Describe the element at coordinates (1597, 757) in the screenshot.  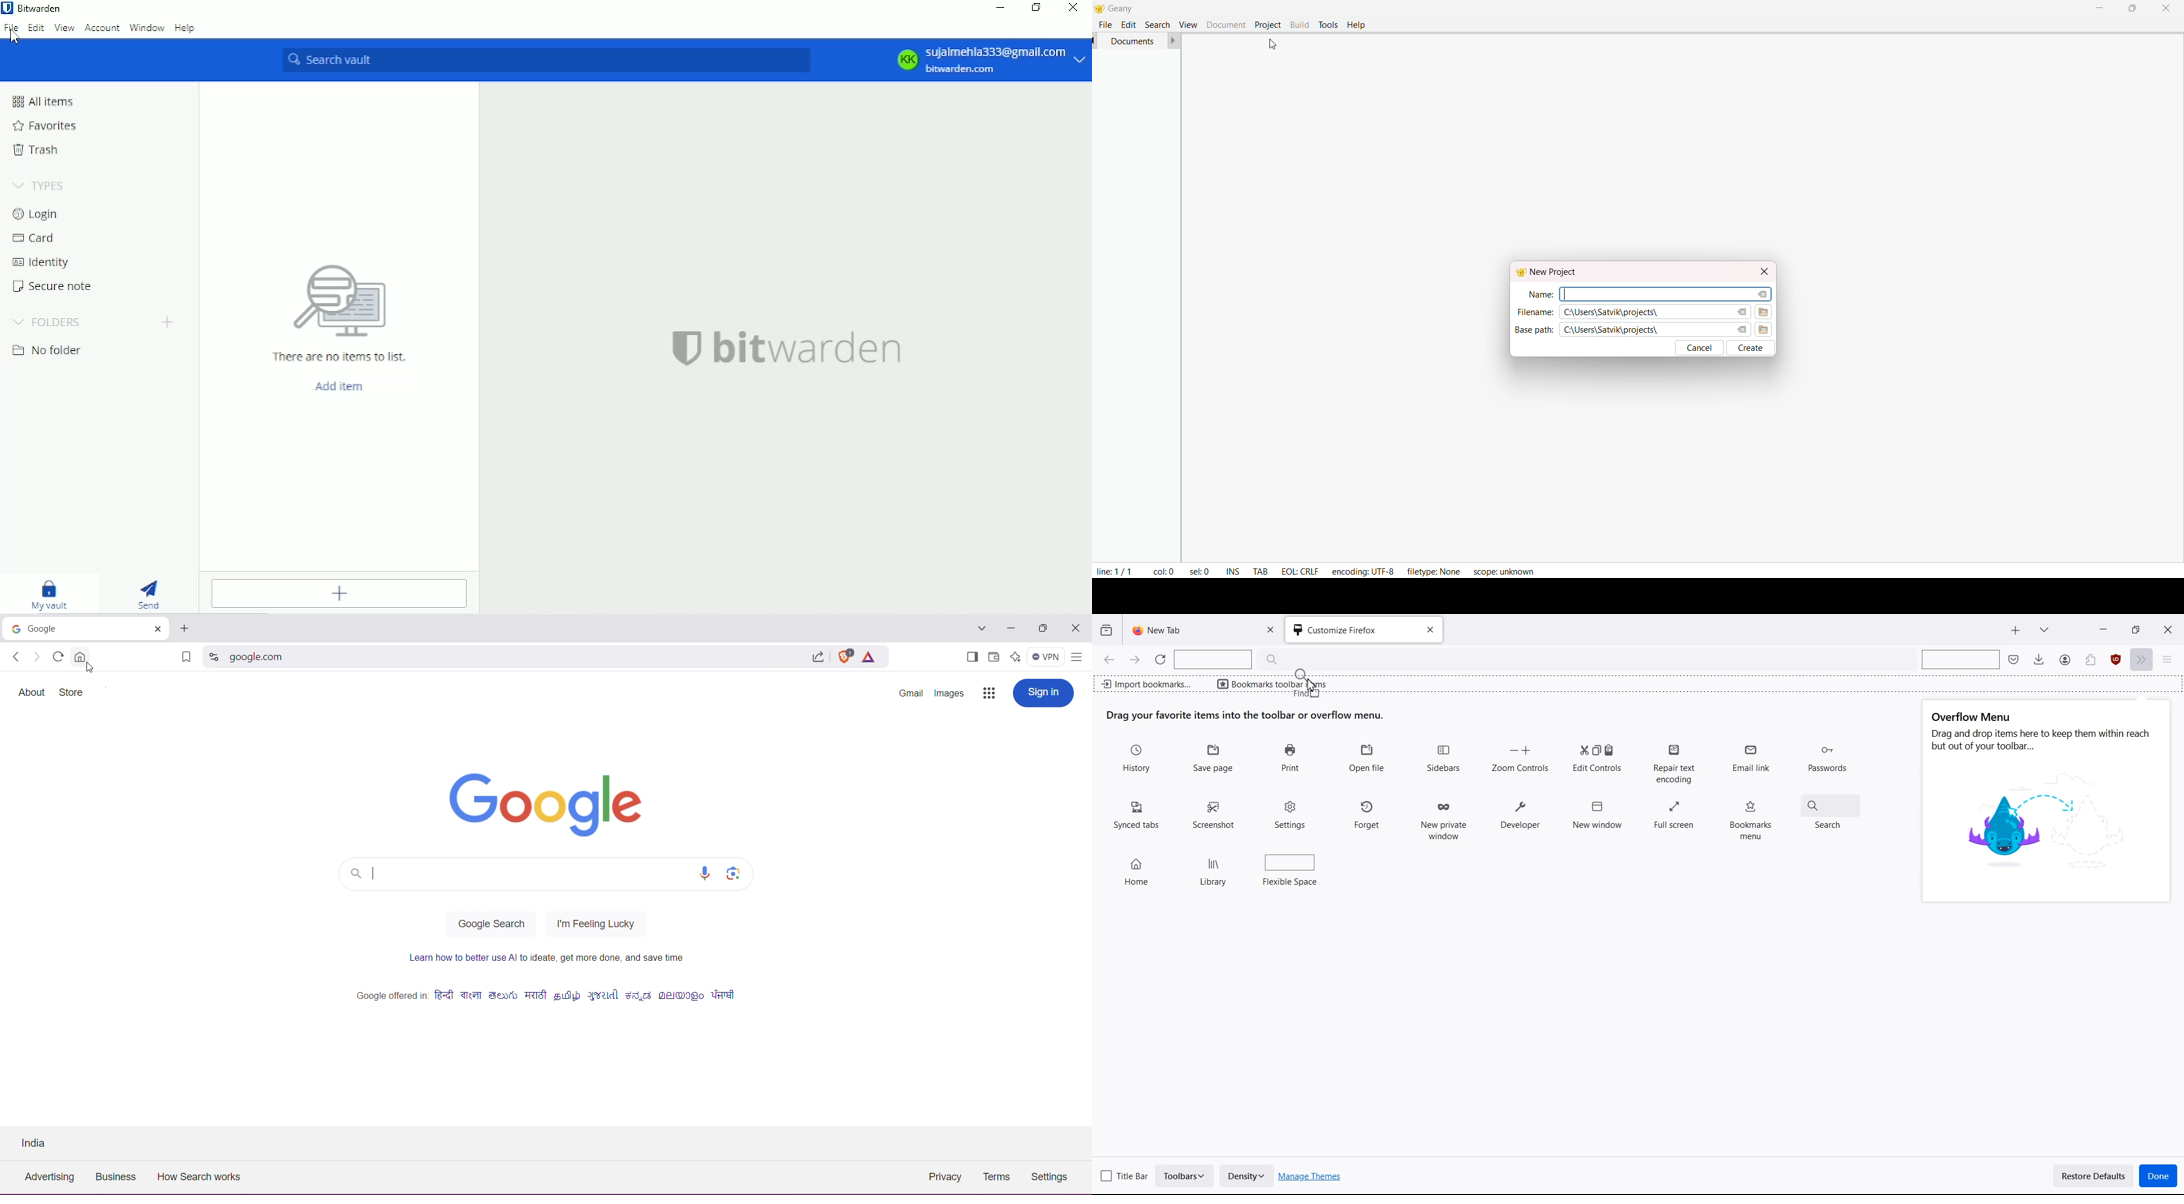
I see `Edit Controls` at that location.